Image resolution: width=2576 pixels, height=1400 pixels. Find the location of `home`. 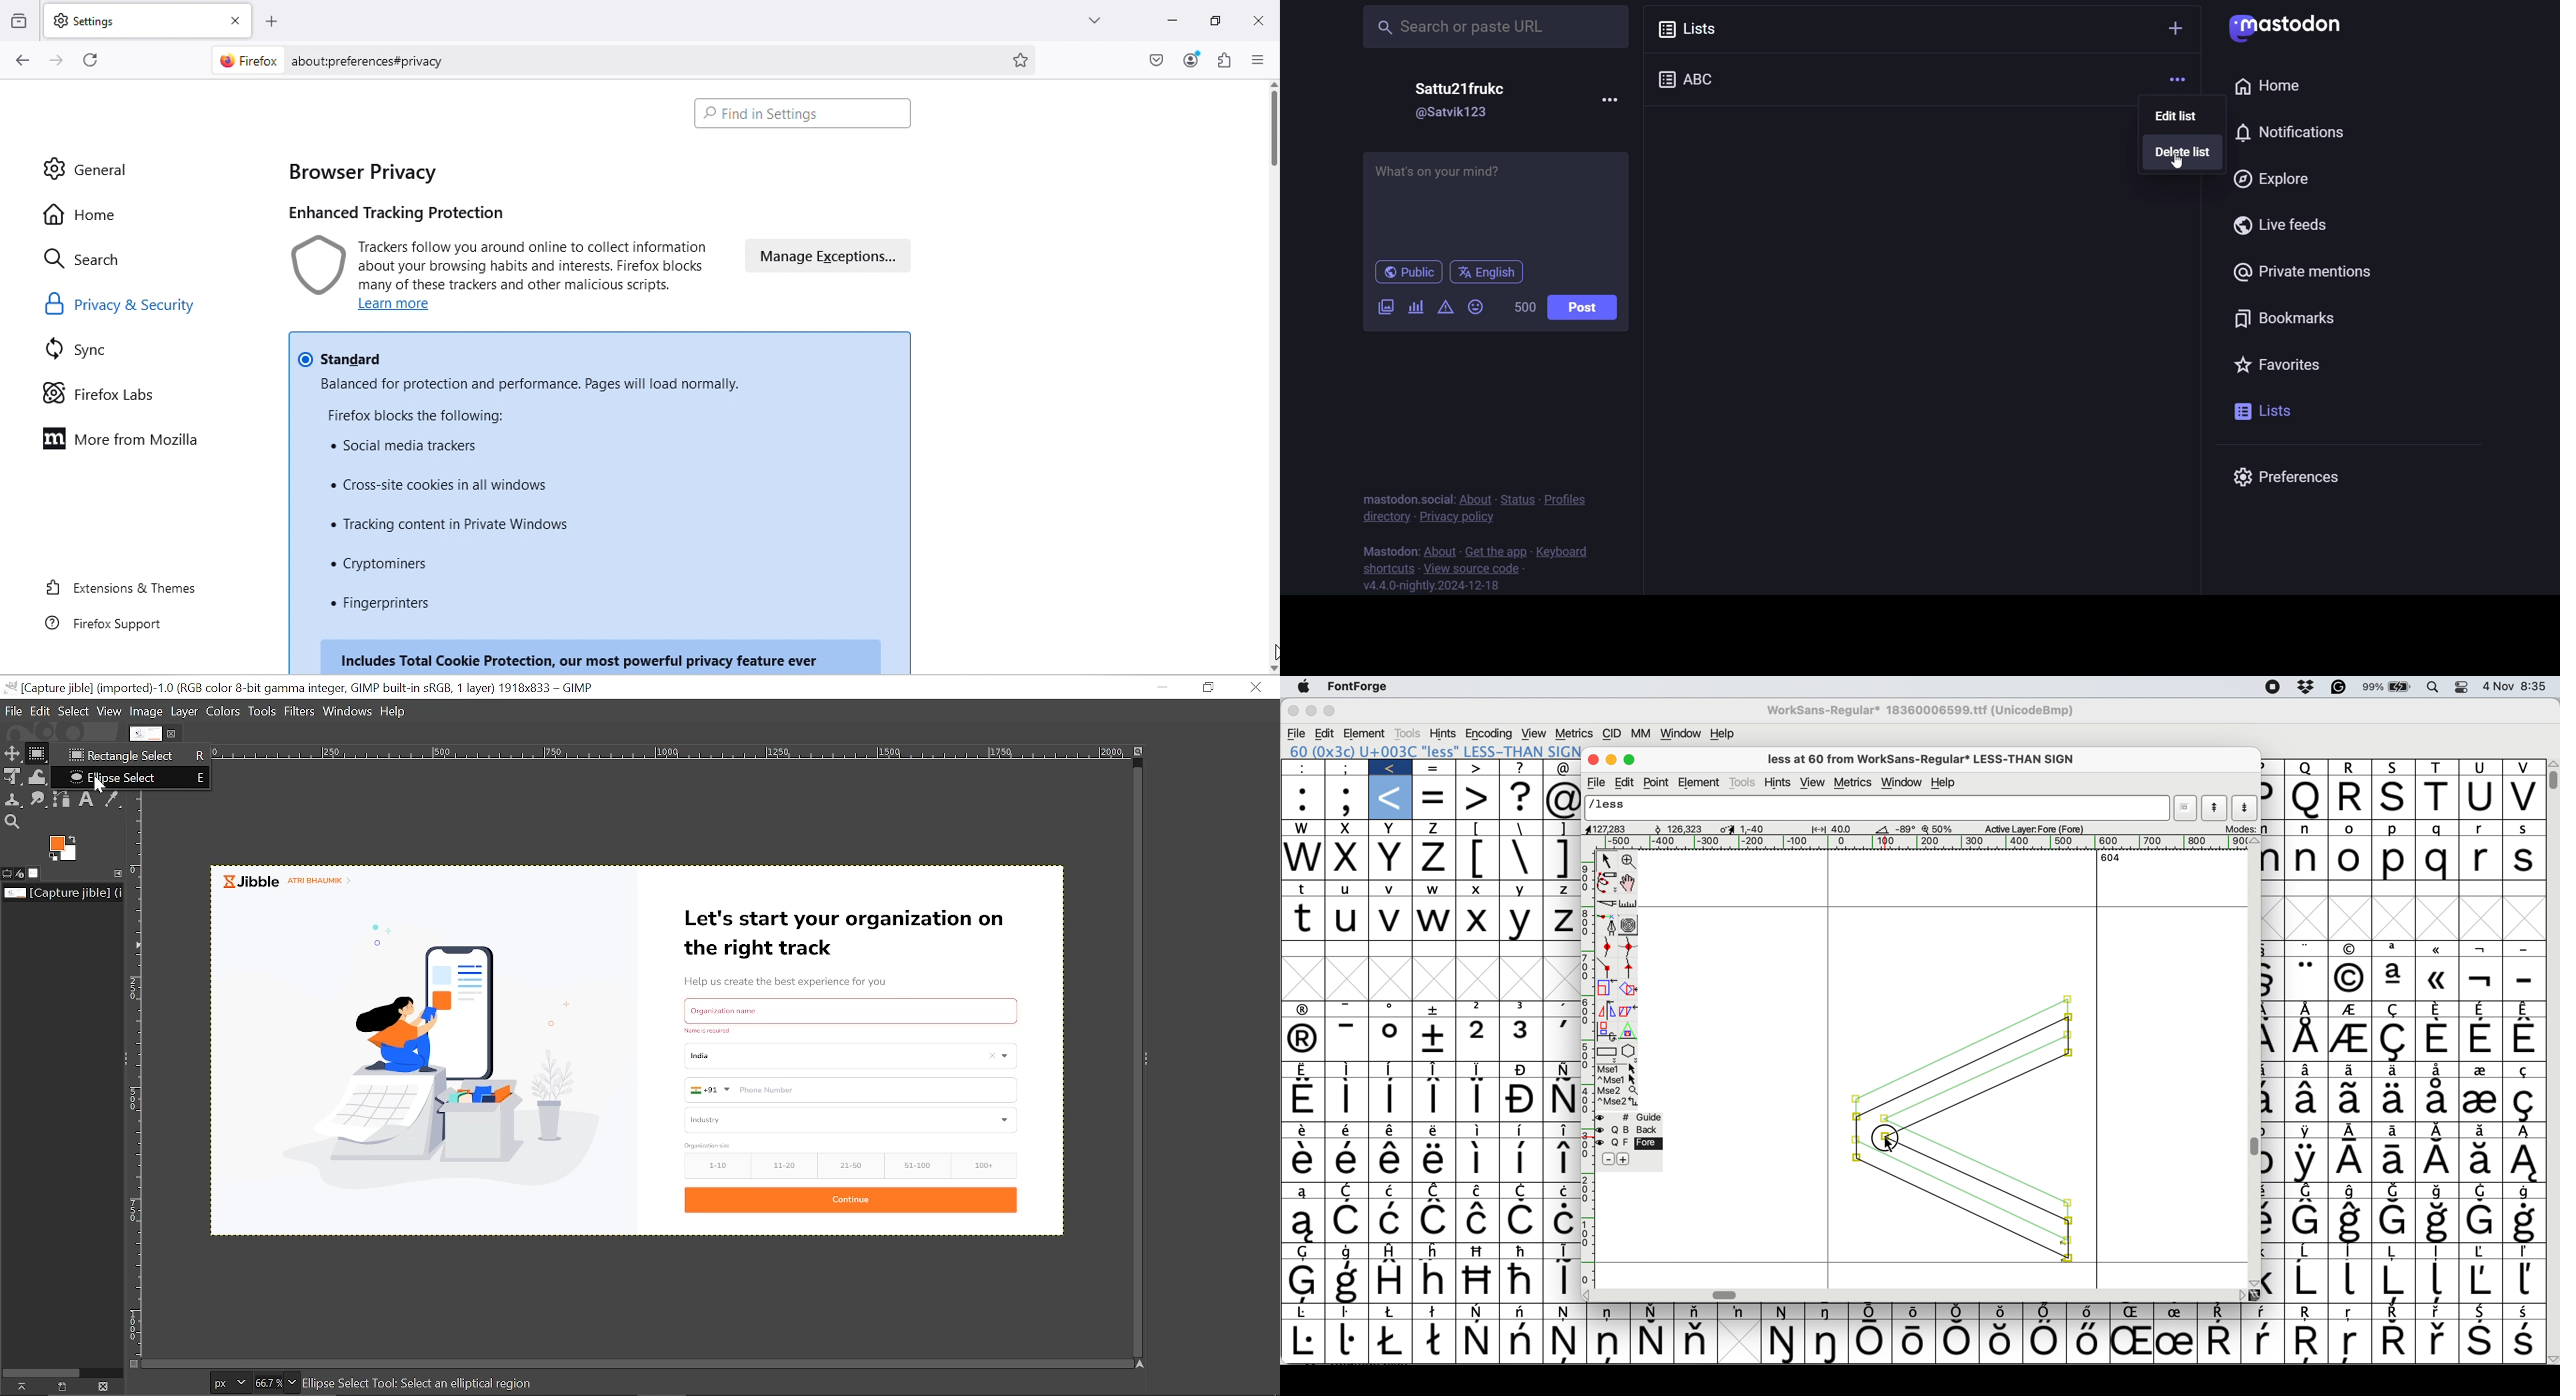

home is located at coordinates (2266, 87).